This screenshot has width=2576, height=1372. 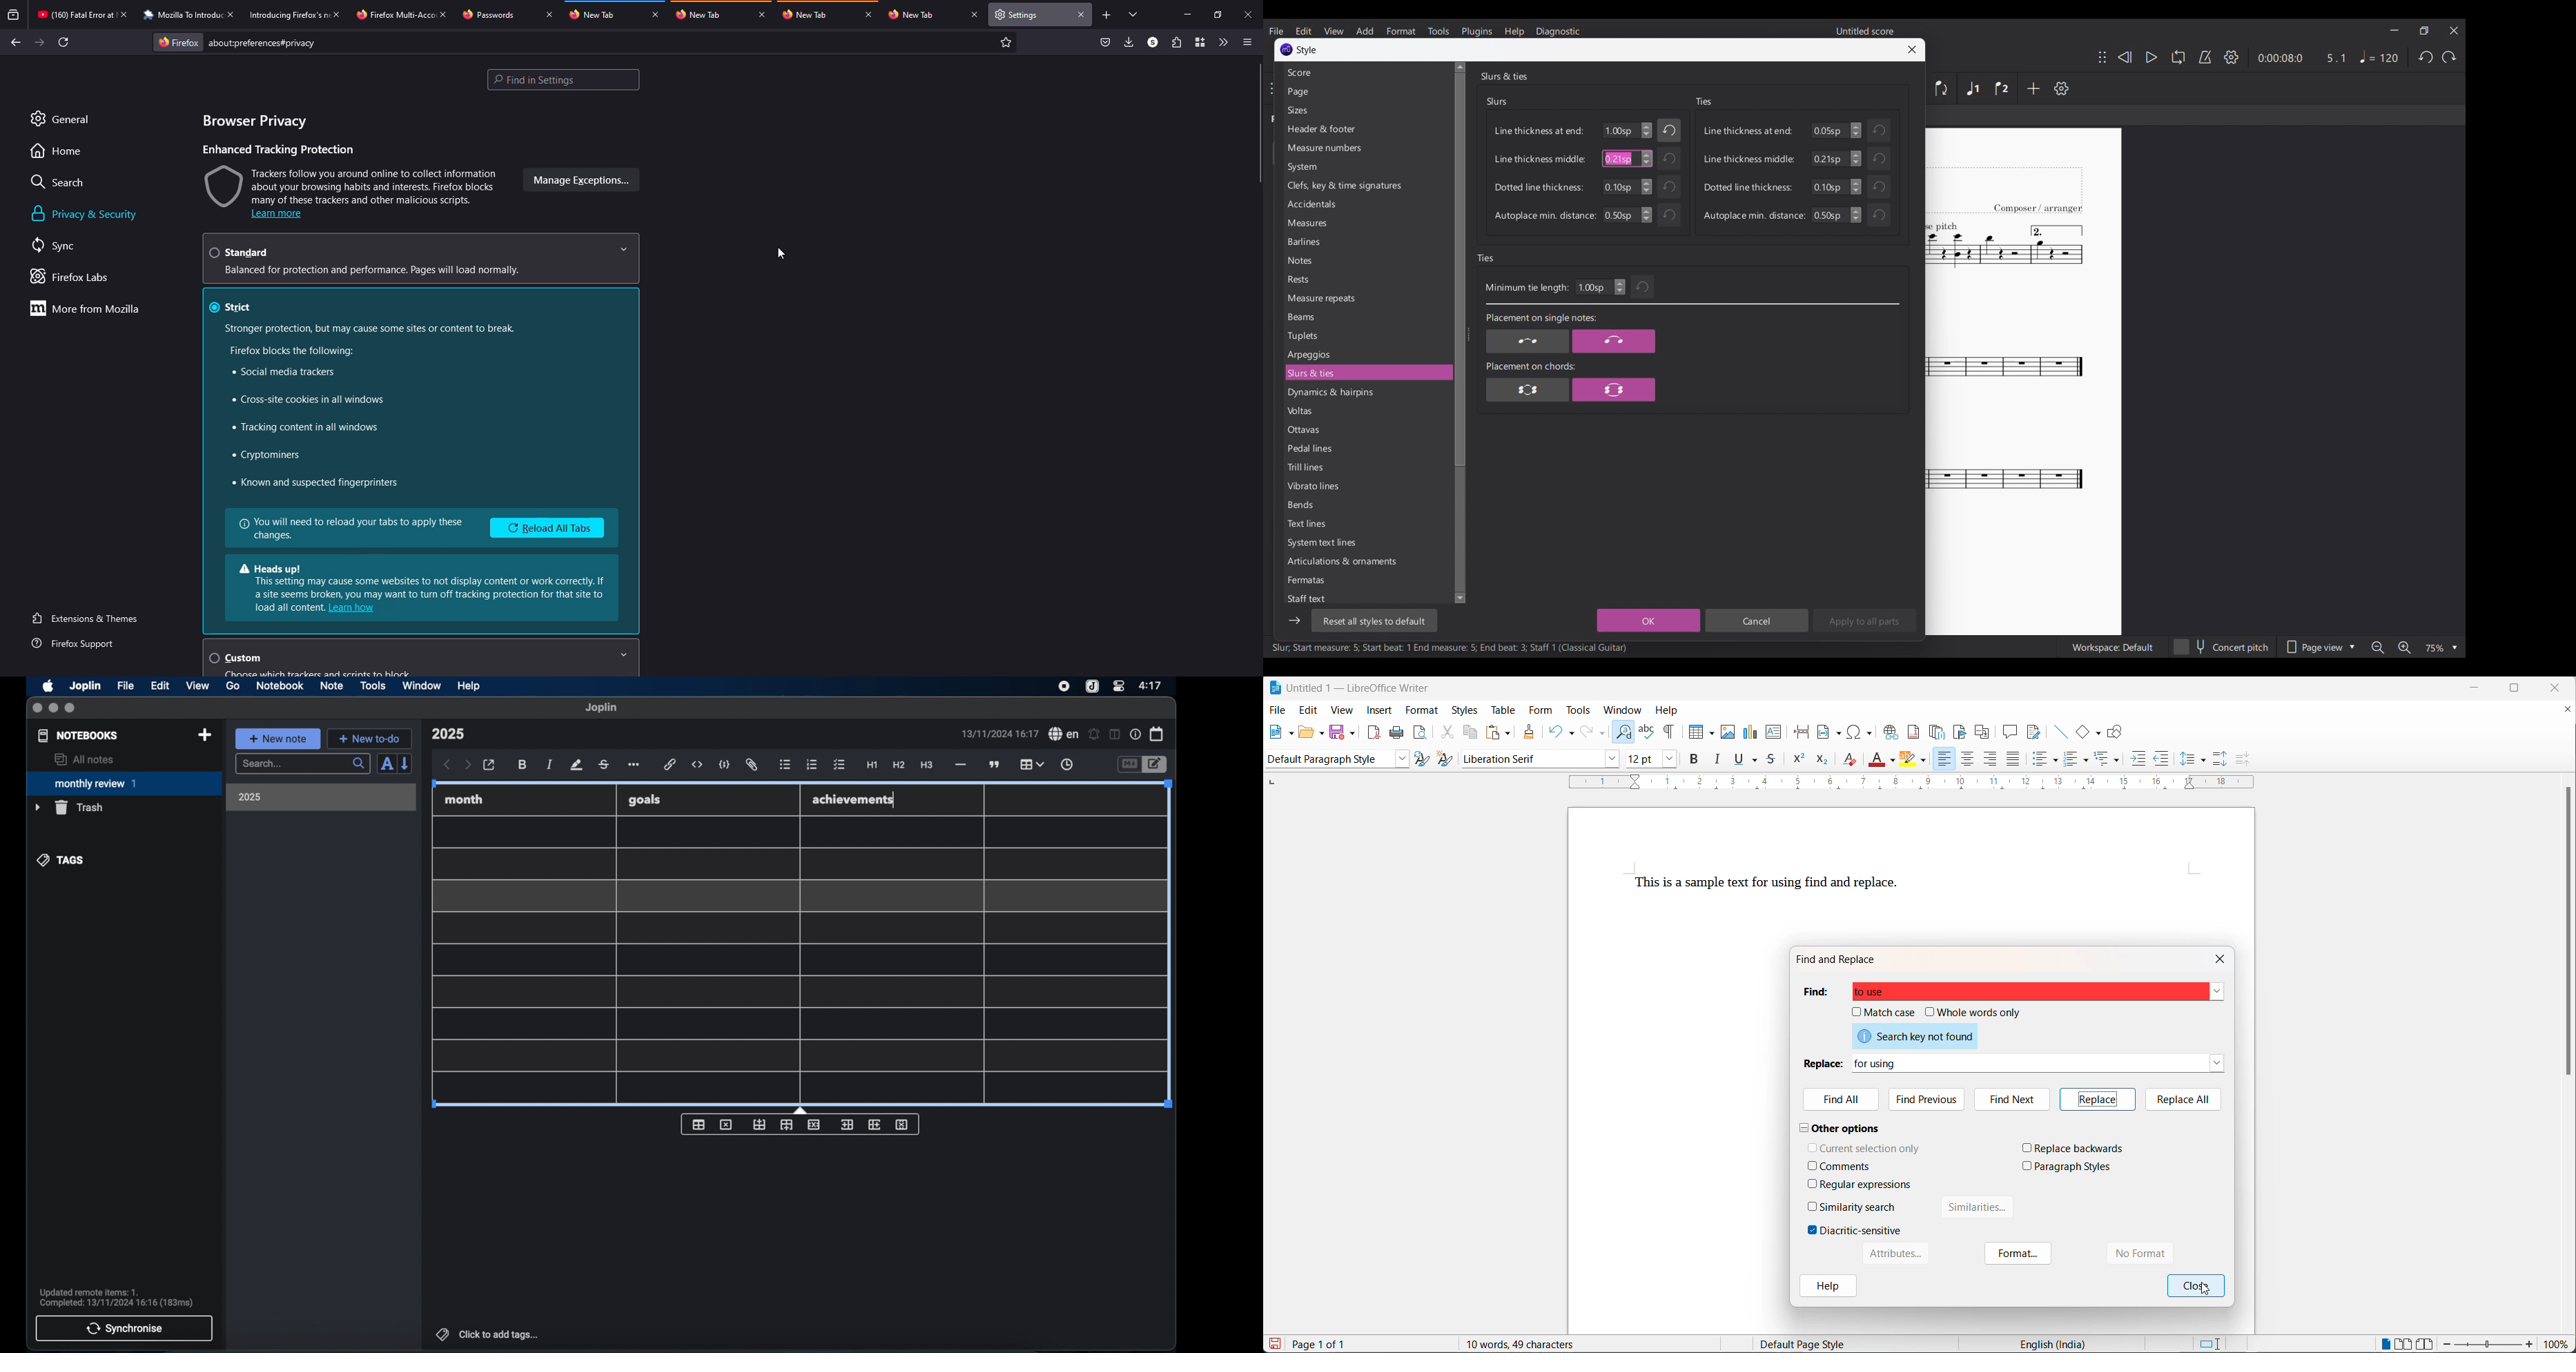 I want to click on account, so click(x=1153, y=43).